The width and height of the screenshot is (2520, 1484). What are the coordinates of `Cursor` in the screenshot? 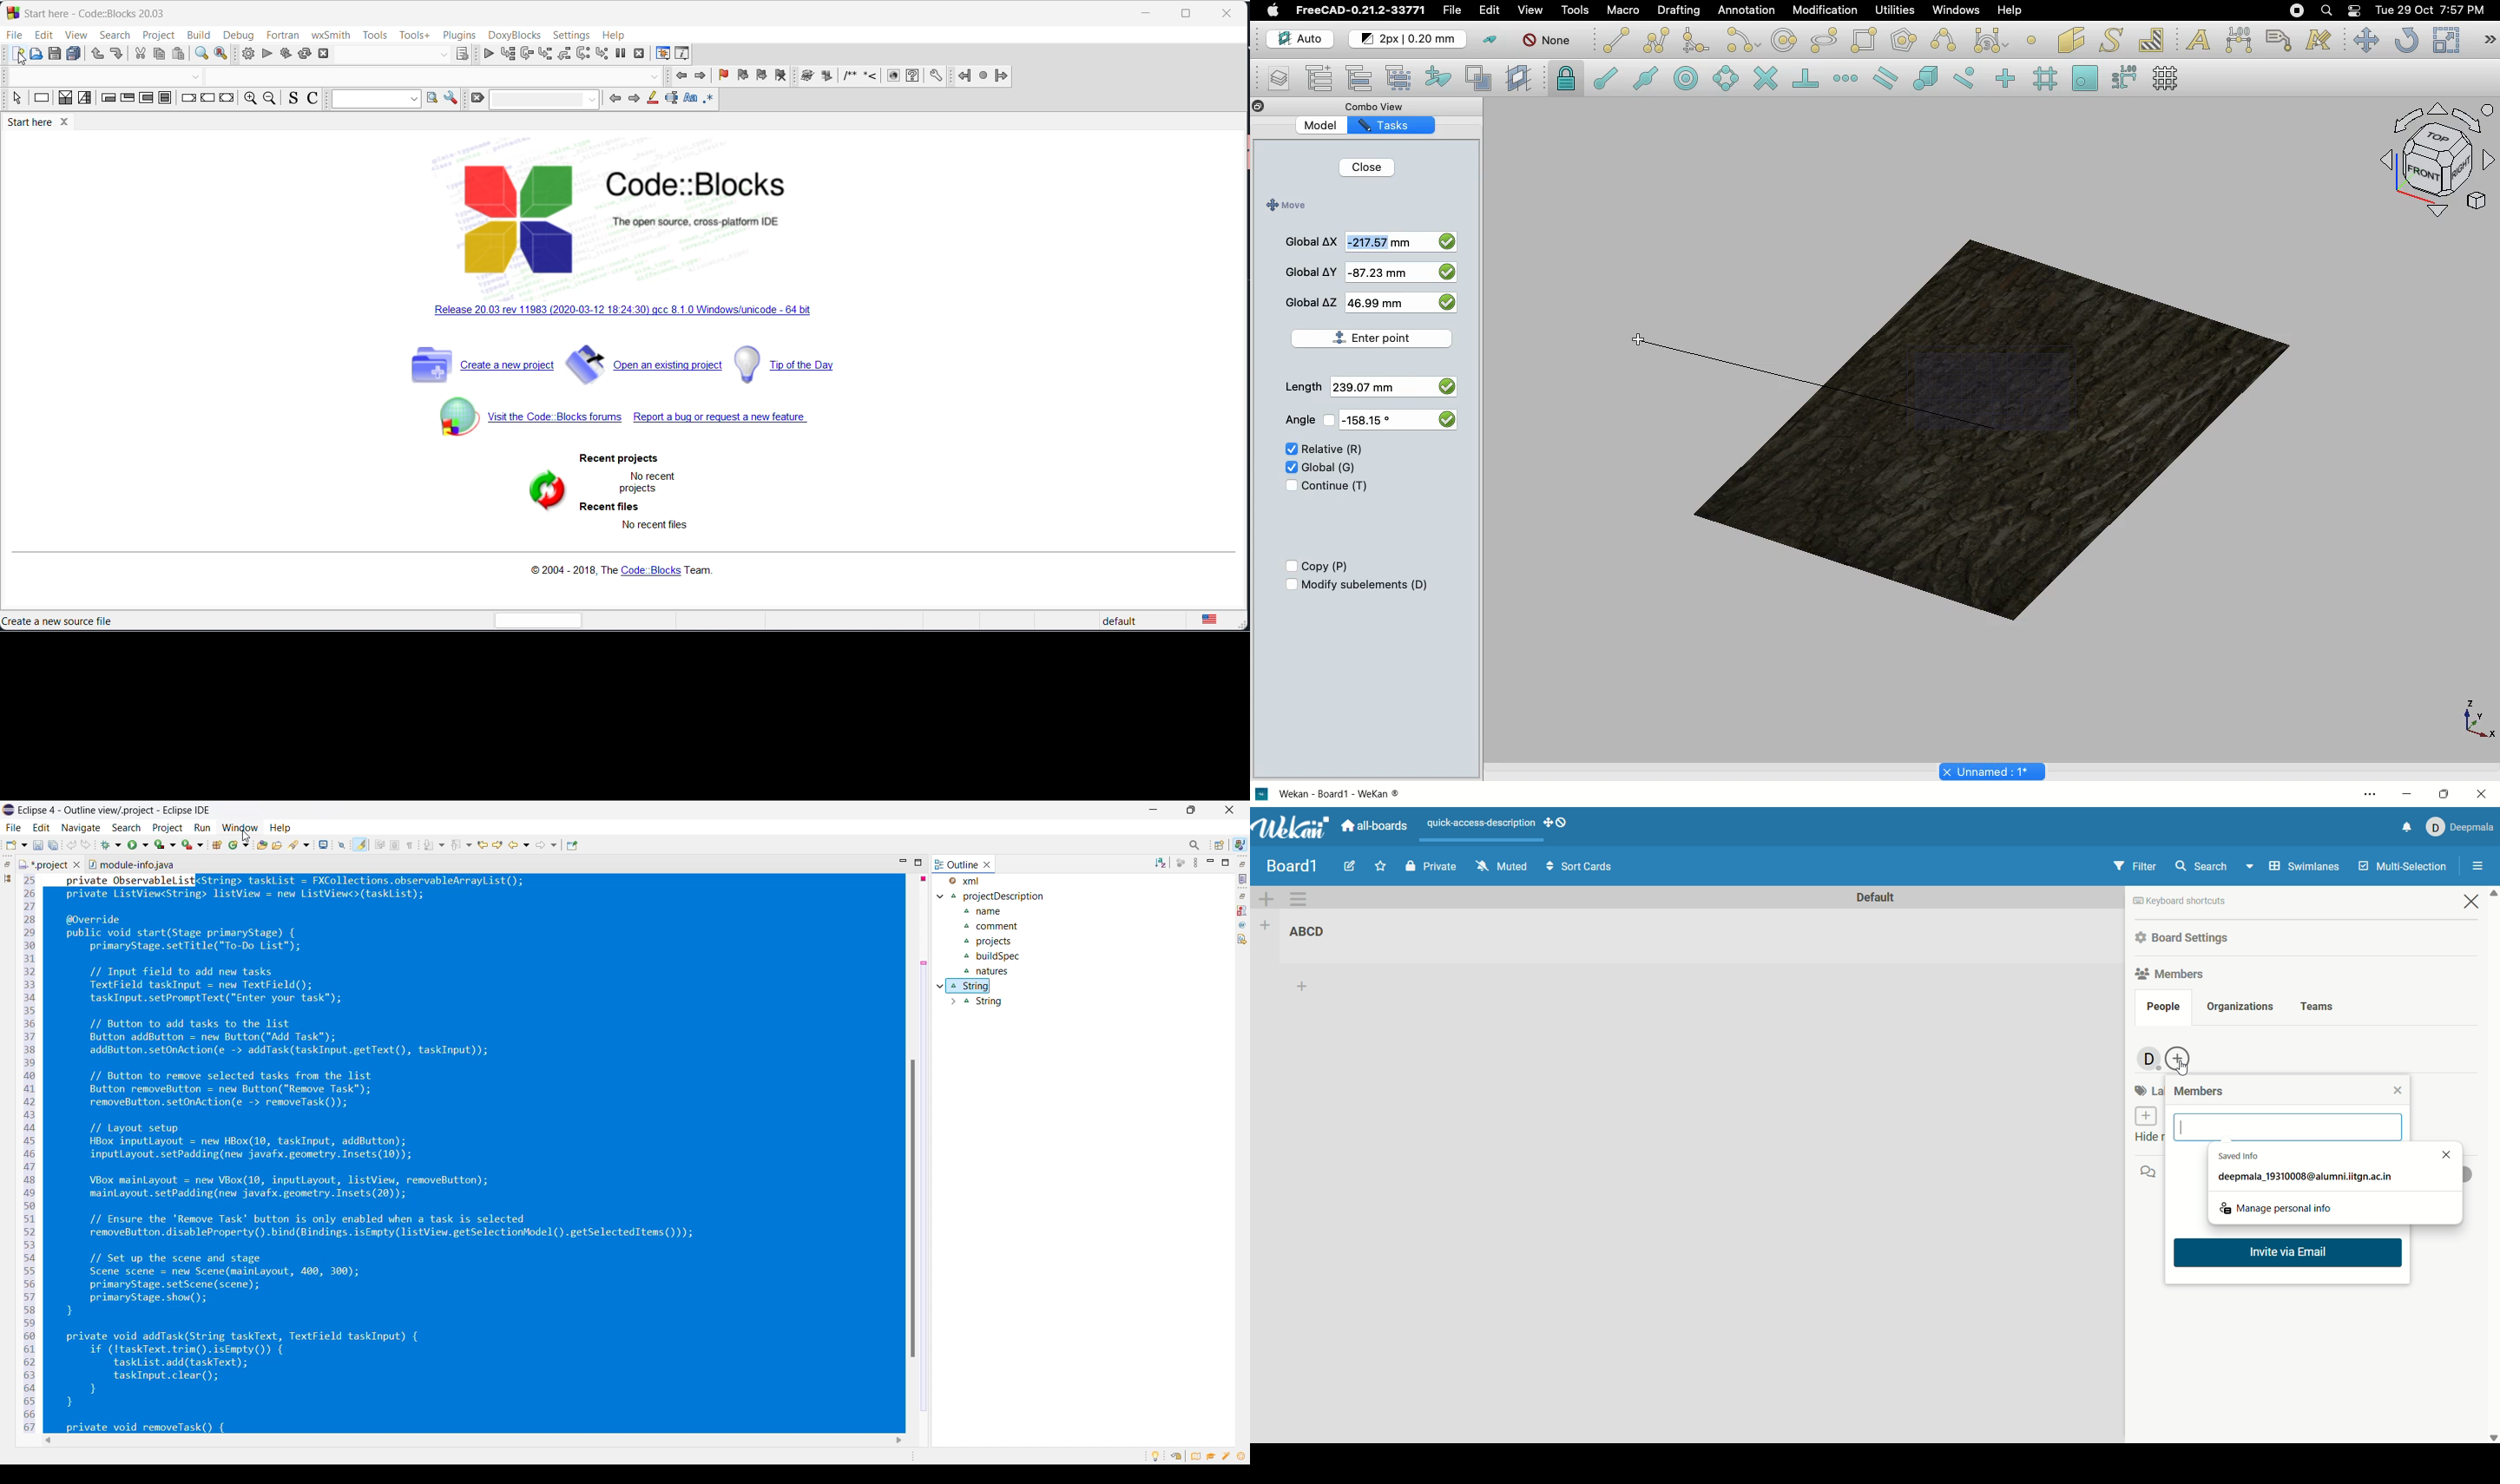 It's located at (1640, 341).